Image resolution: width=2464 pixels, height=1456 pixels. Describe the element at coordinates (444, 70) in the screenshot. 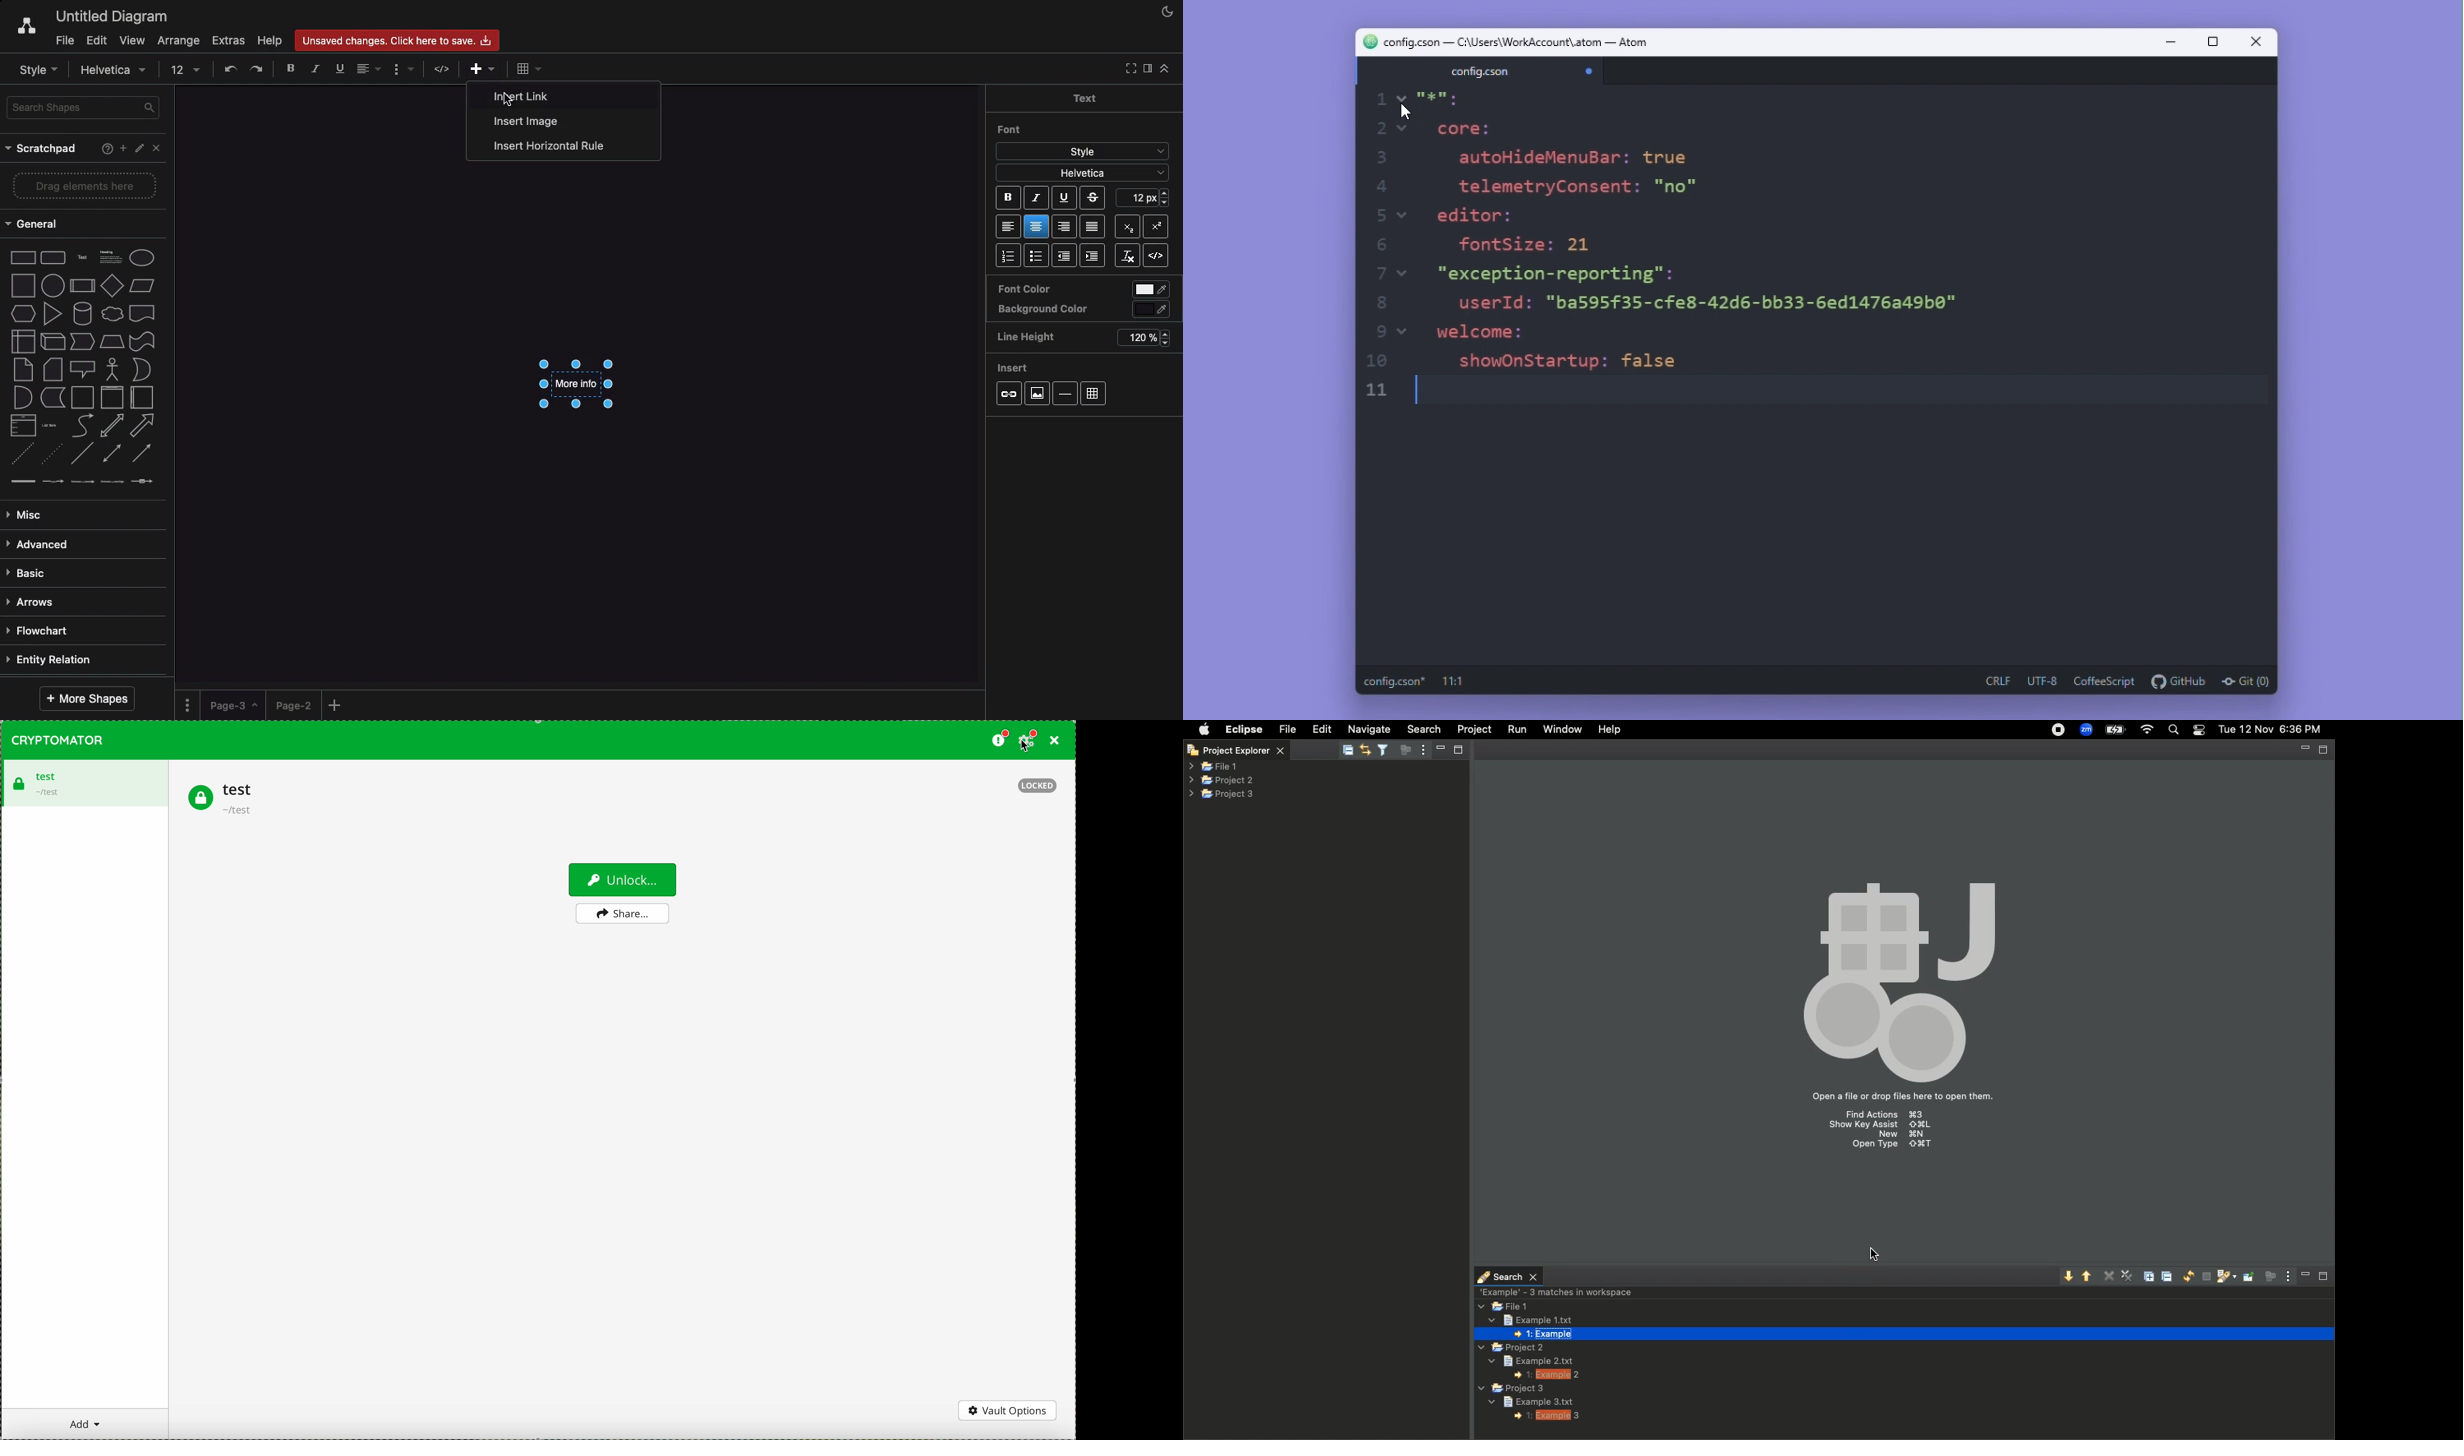

I see `HTML` at that location.